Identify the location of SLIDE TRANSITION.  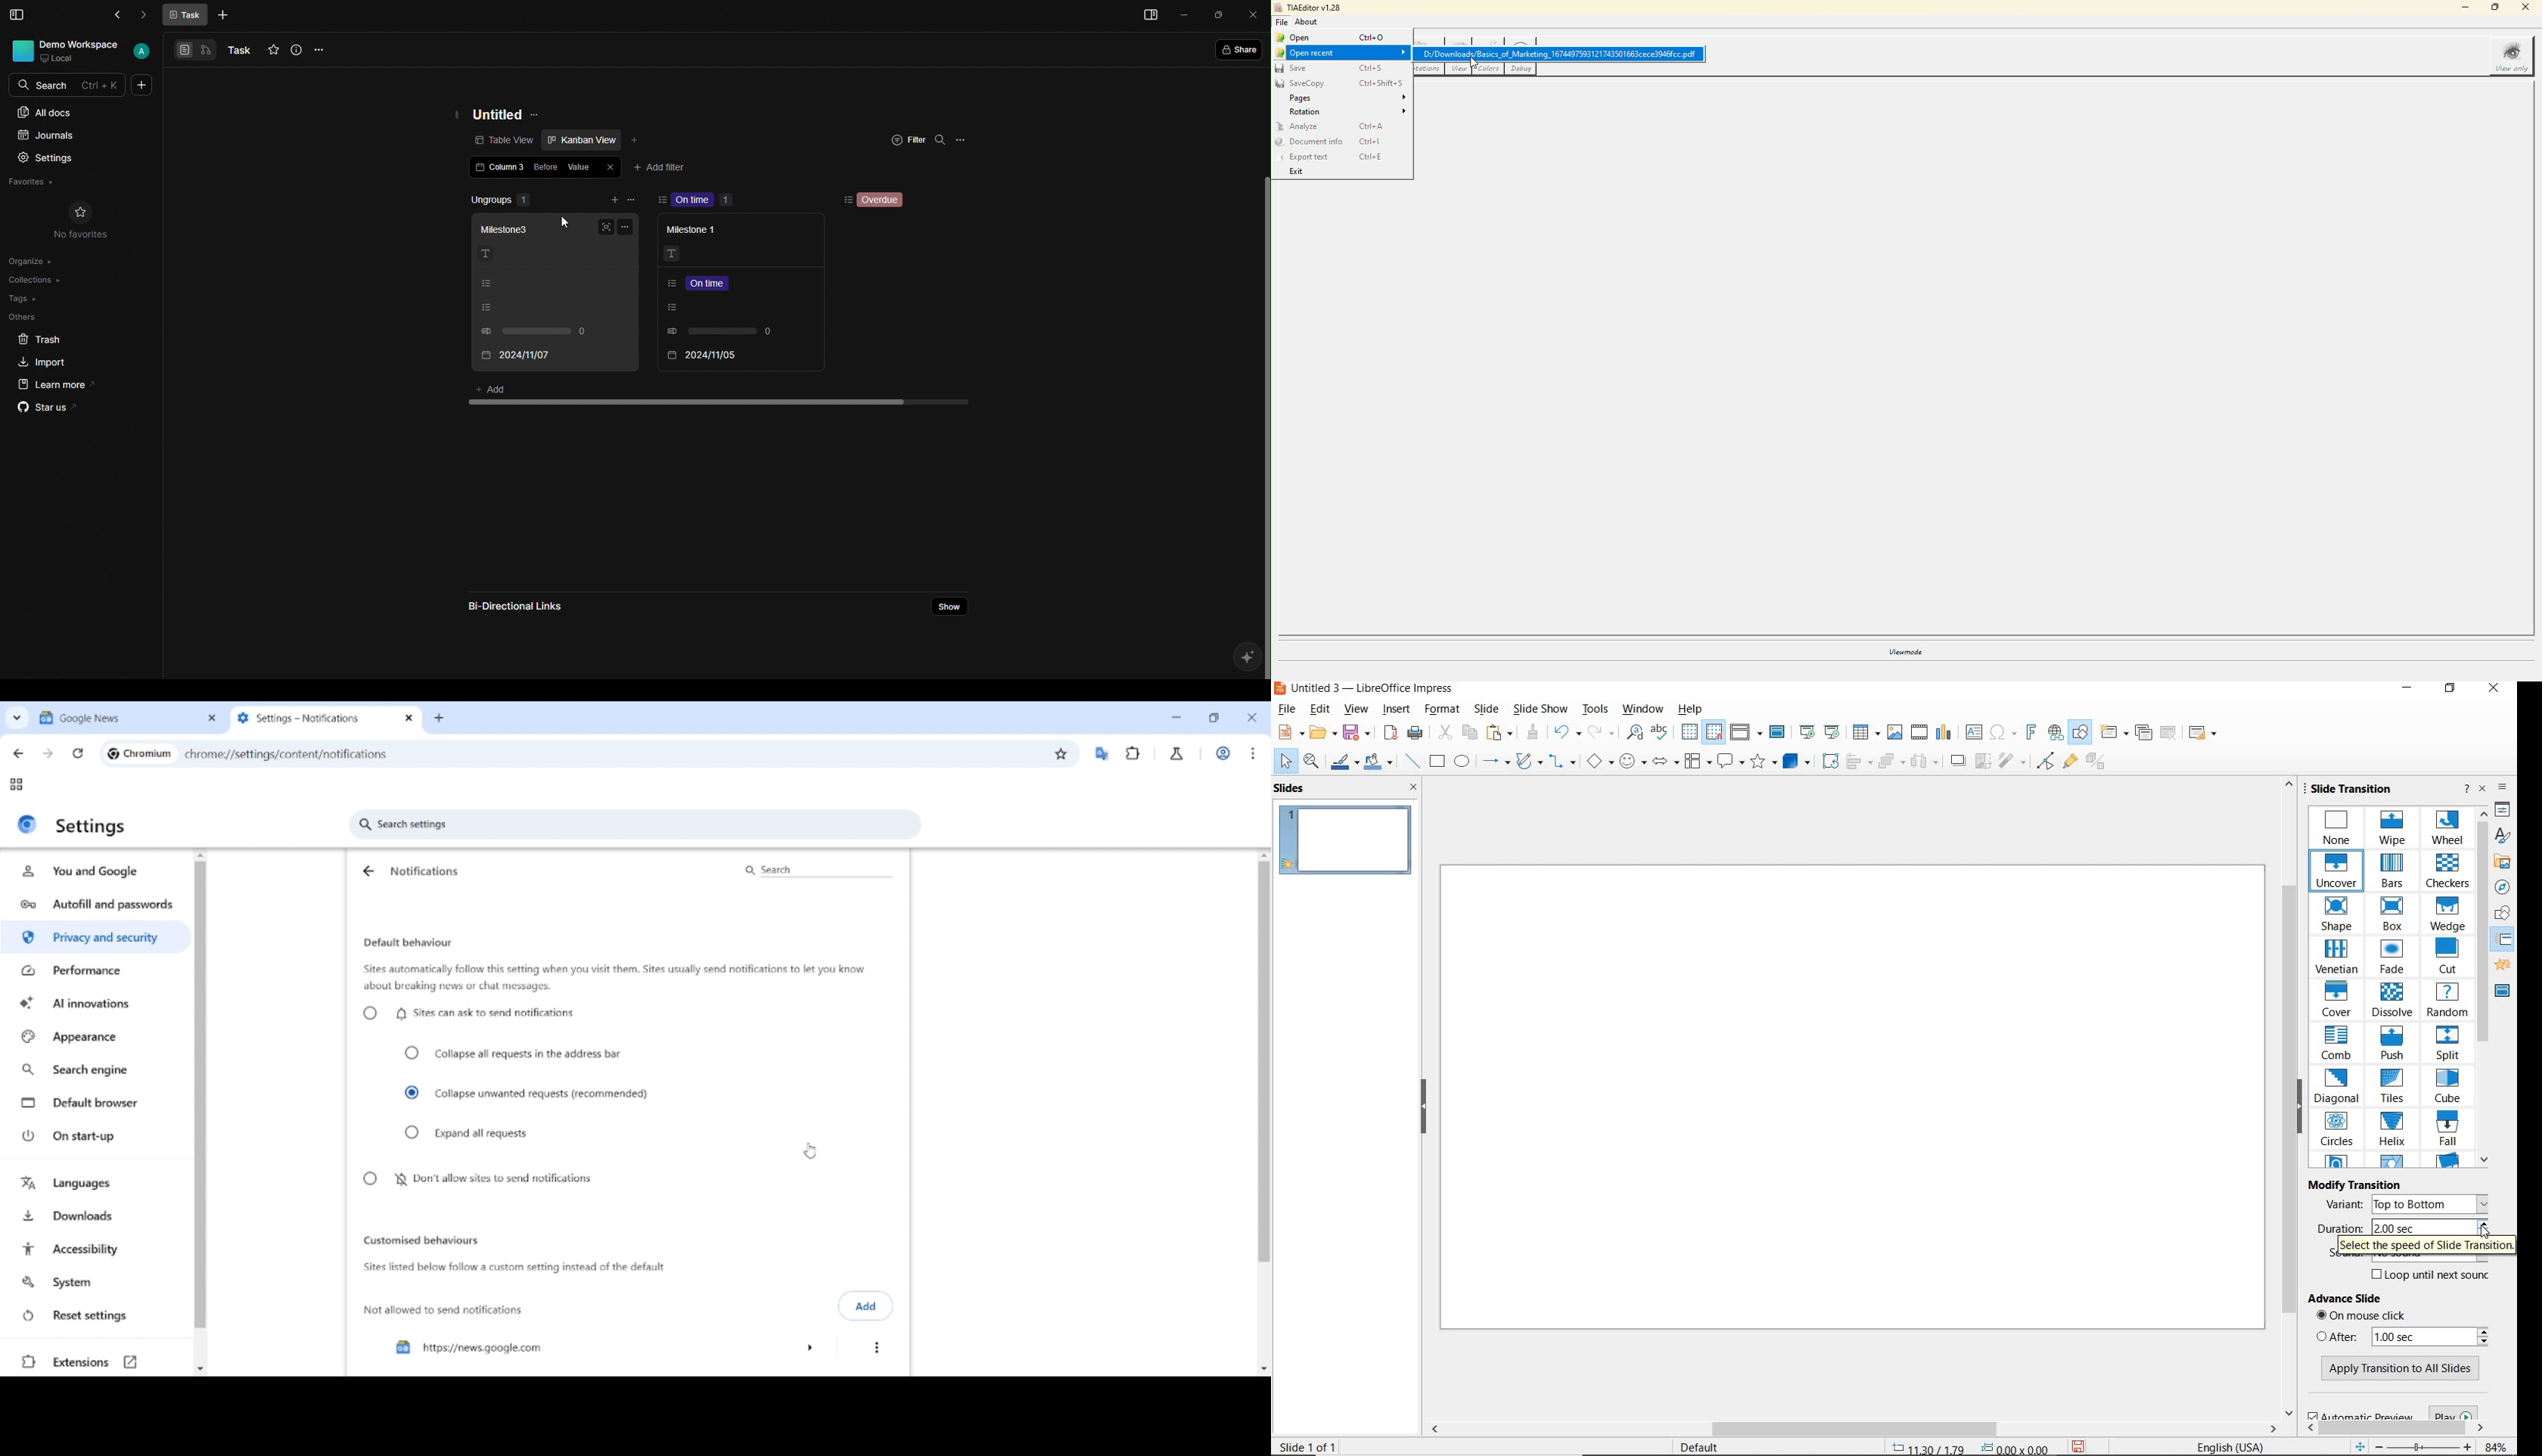
(2506, 941).